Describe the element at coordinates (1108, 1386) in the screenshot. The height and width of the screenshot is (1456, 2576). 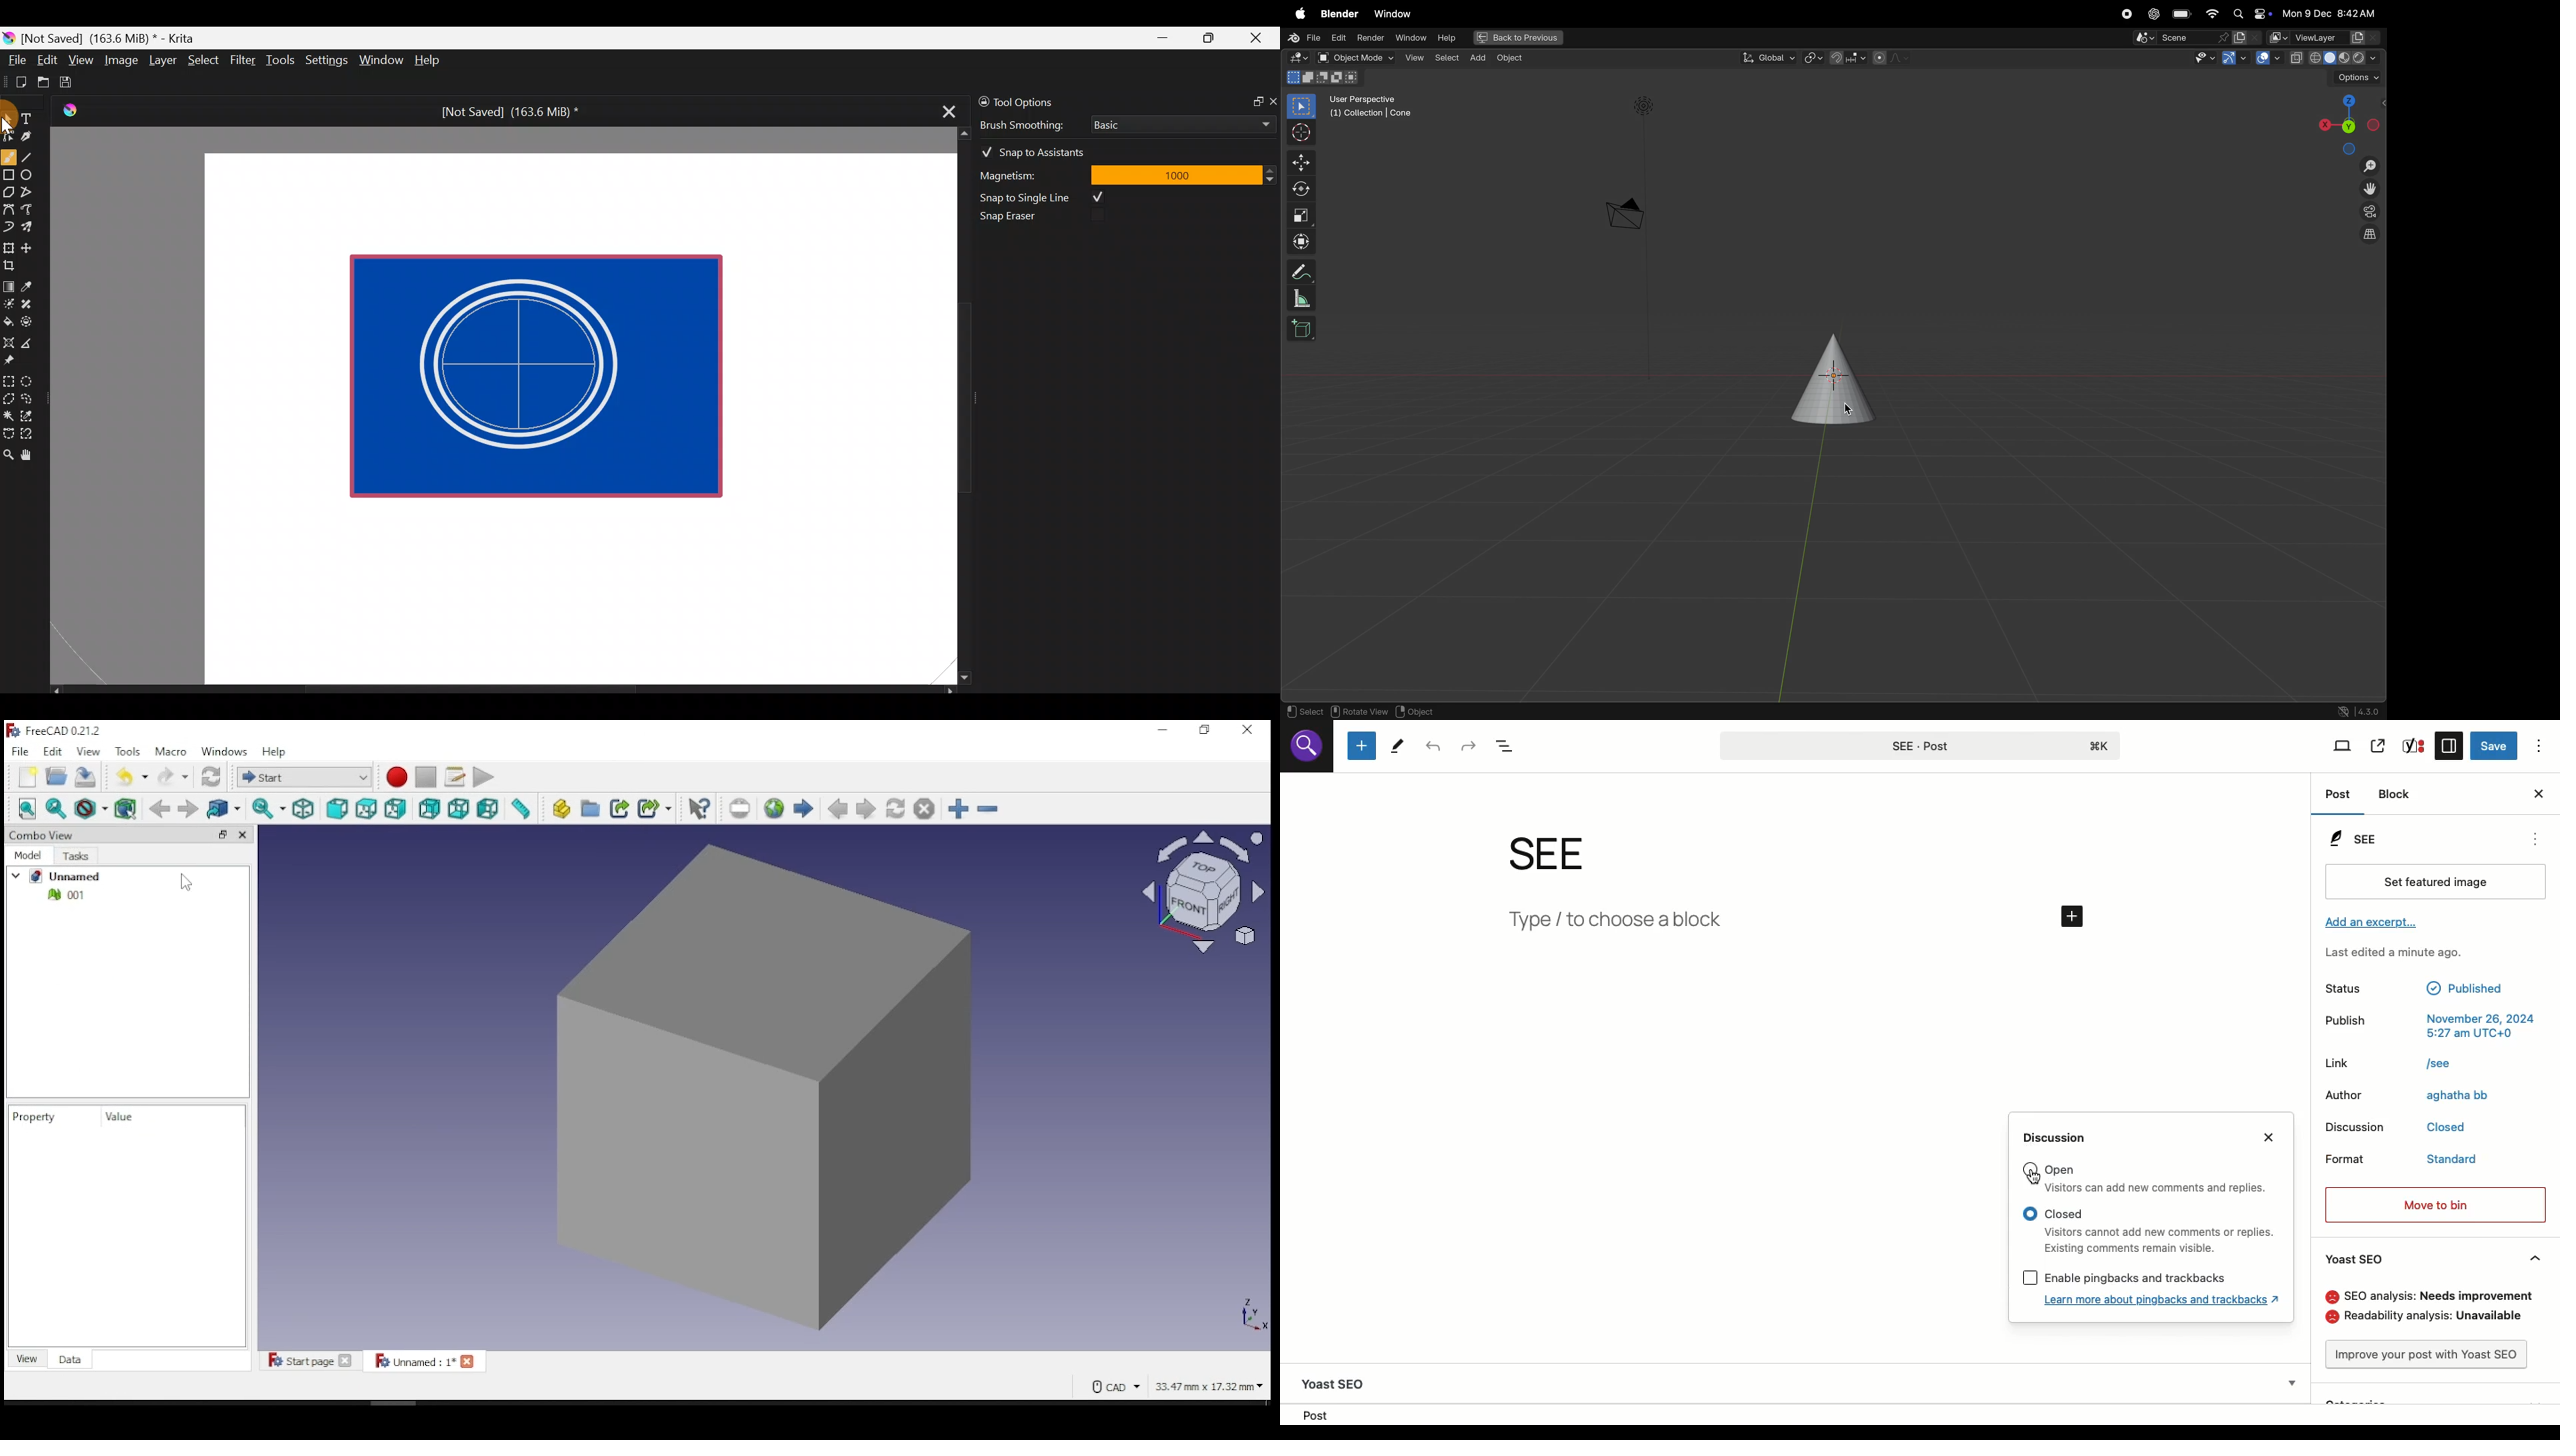
I see `cad` at that location.